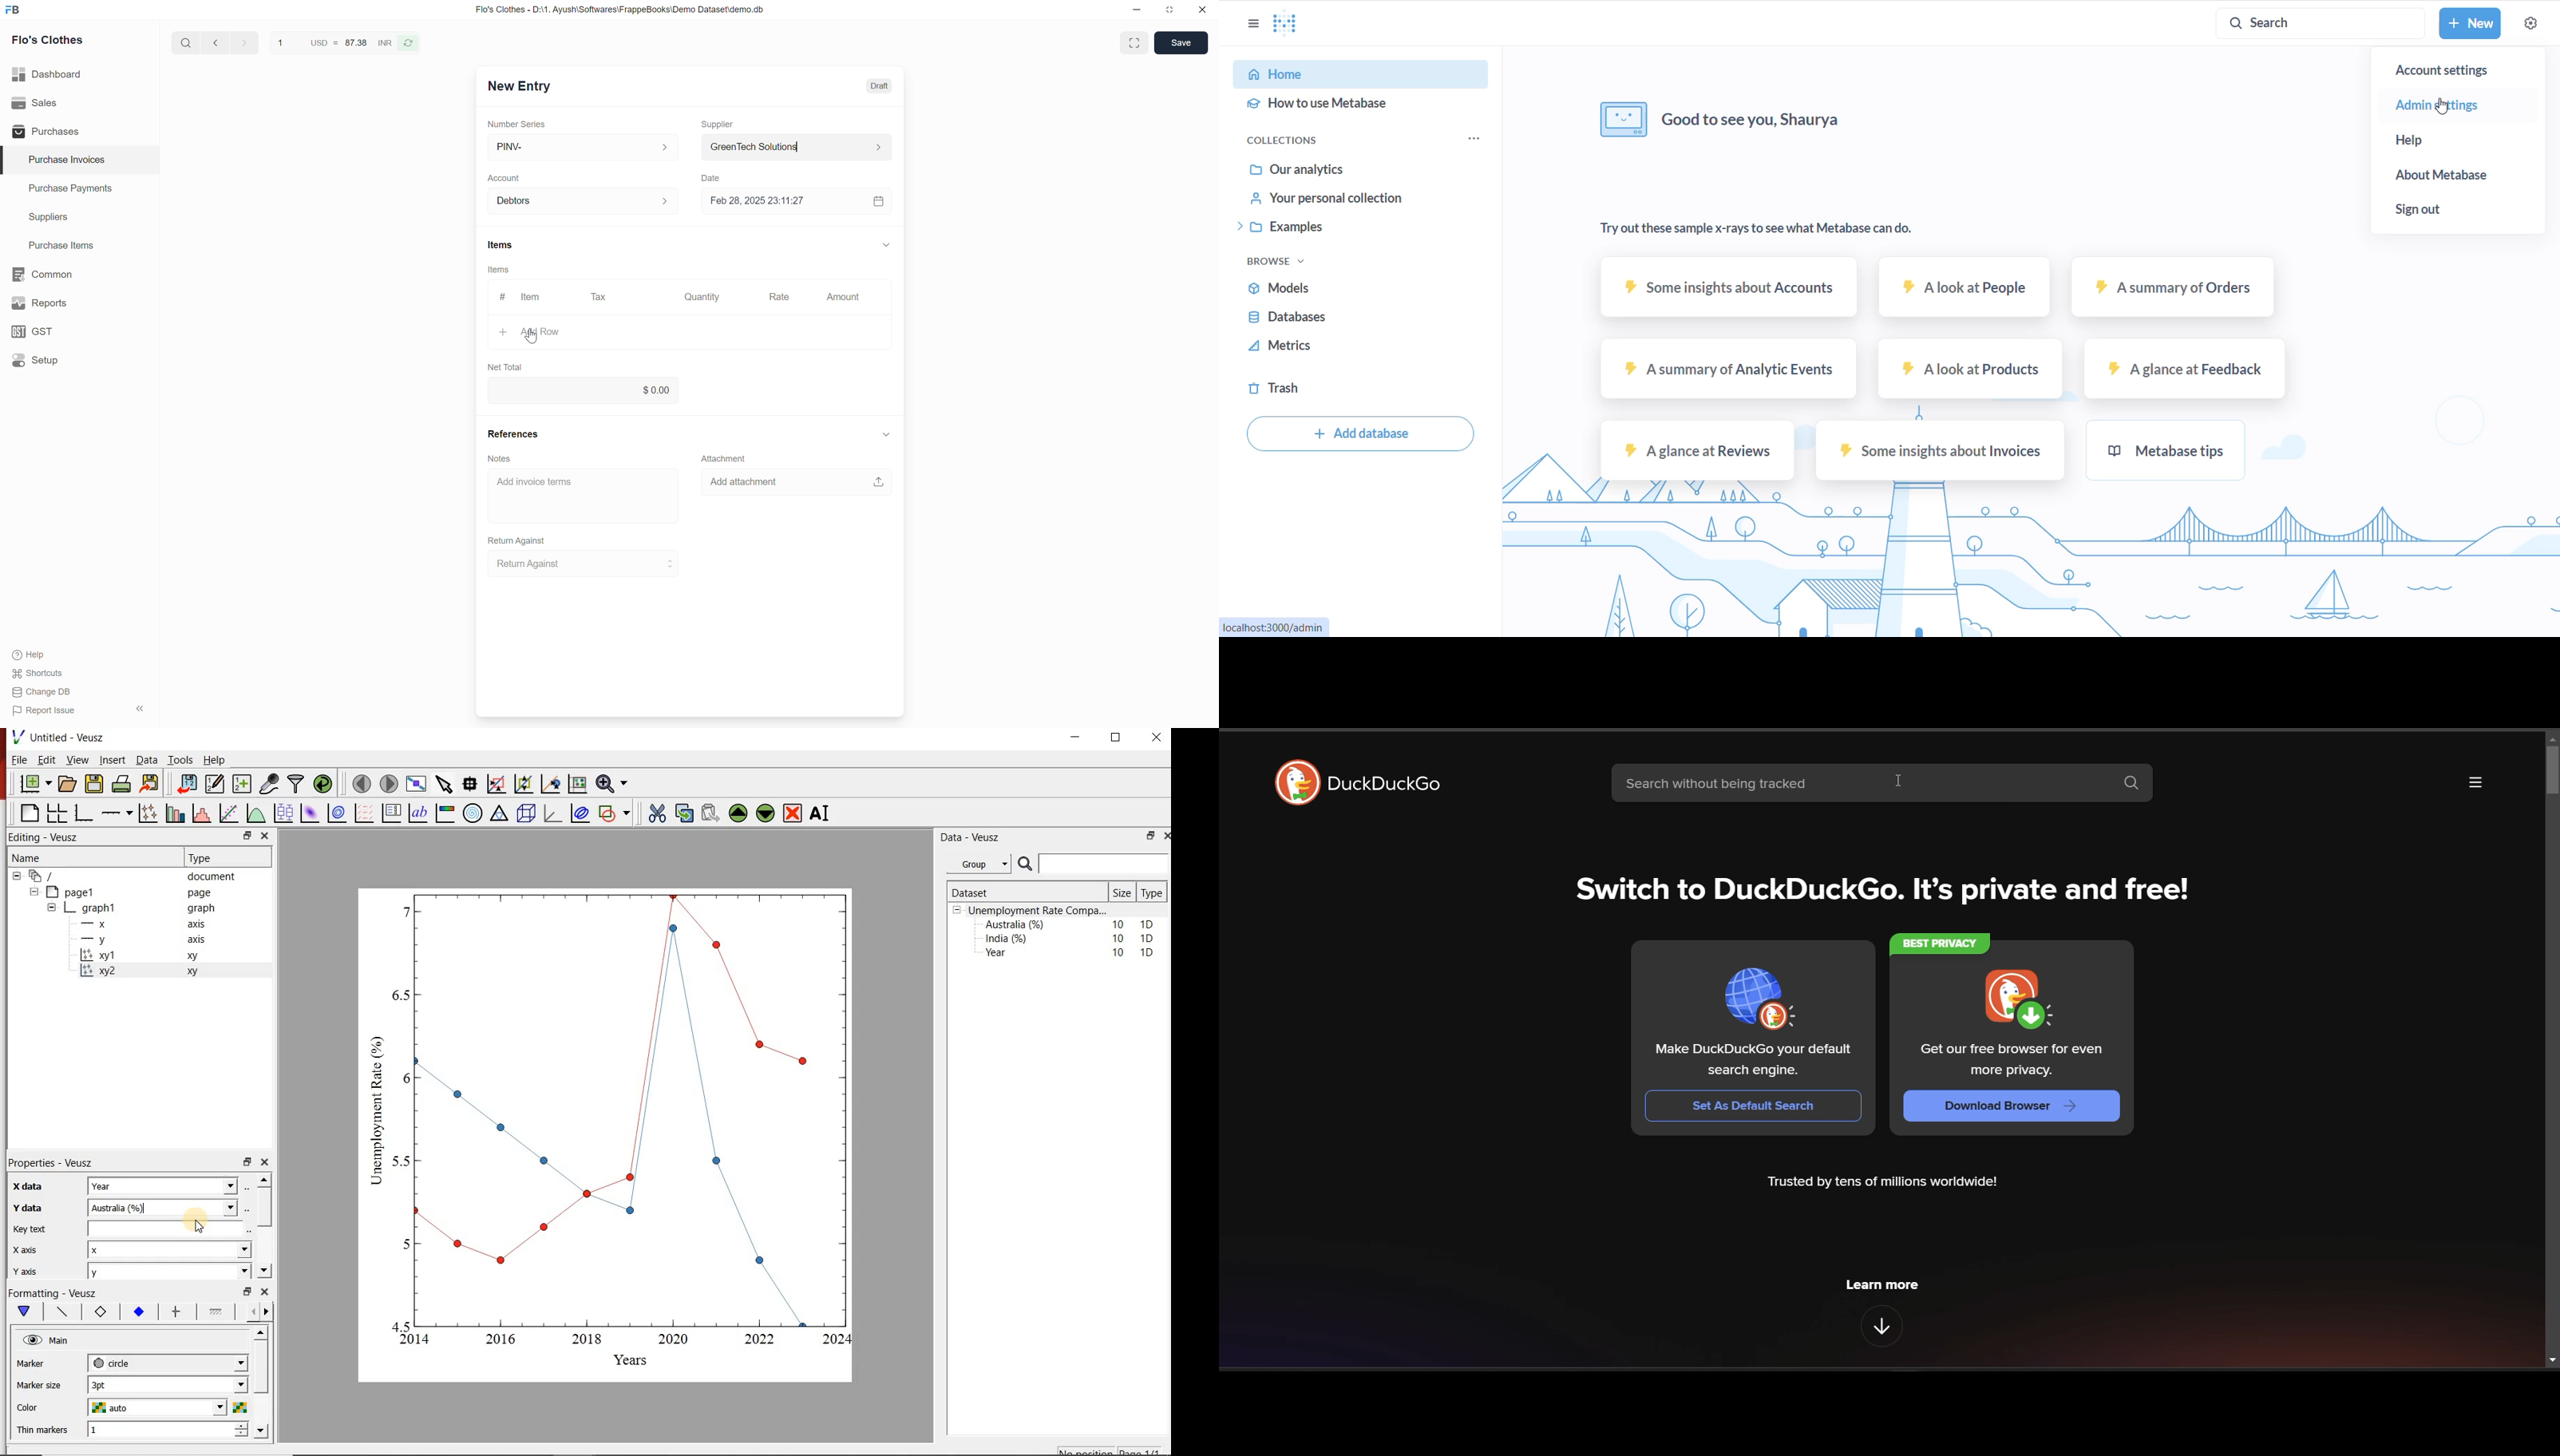 This screenshot has height=1456, width=2576. I want to click on MArker, so click(40, 1365).